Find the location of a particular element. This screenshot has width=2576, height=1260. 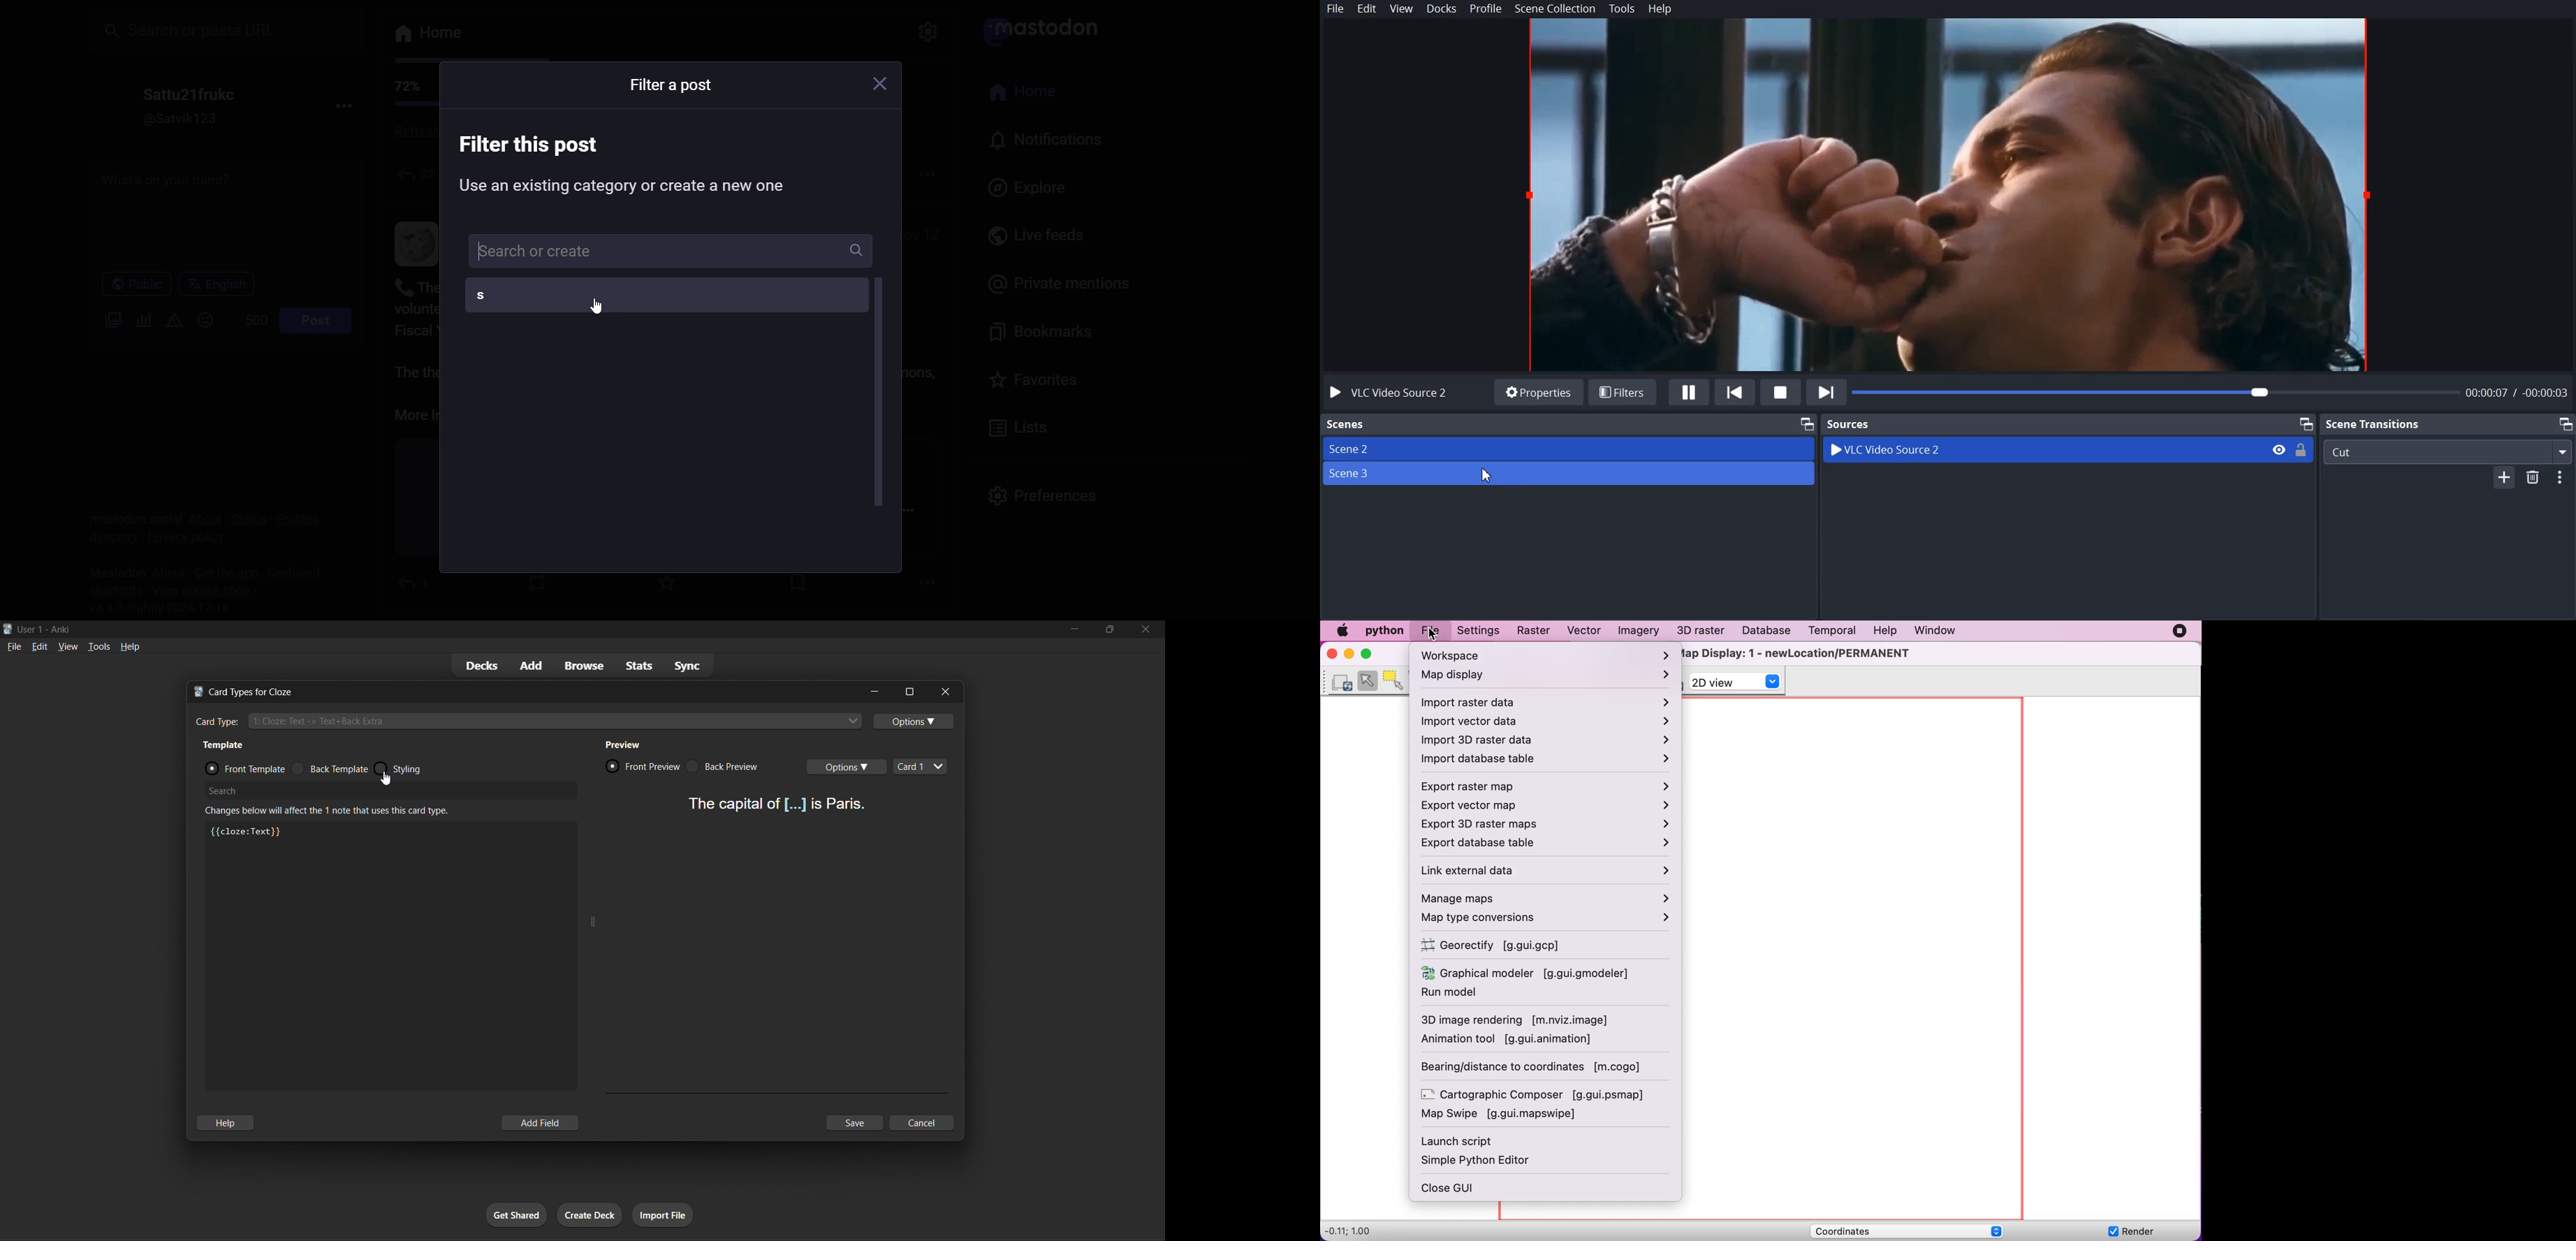

options toggle is located at coordinates (915, 723).